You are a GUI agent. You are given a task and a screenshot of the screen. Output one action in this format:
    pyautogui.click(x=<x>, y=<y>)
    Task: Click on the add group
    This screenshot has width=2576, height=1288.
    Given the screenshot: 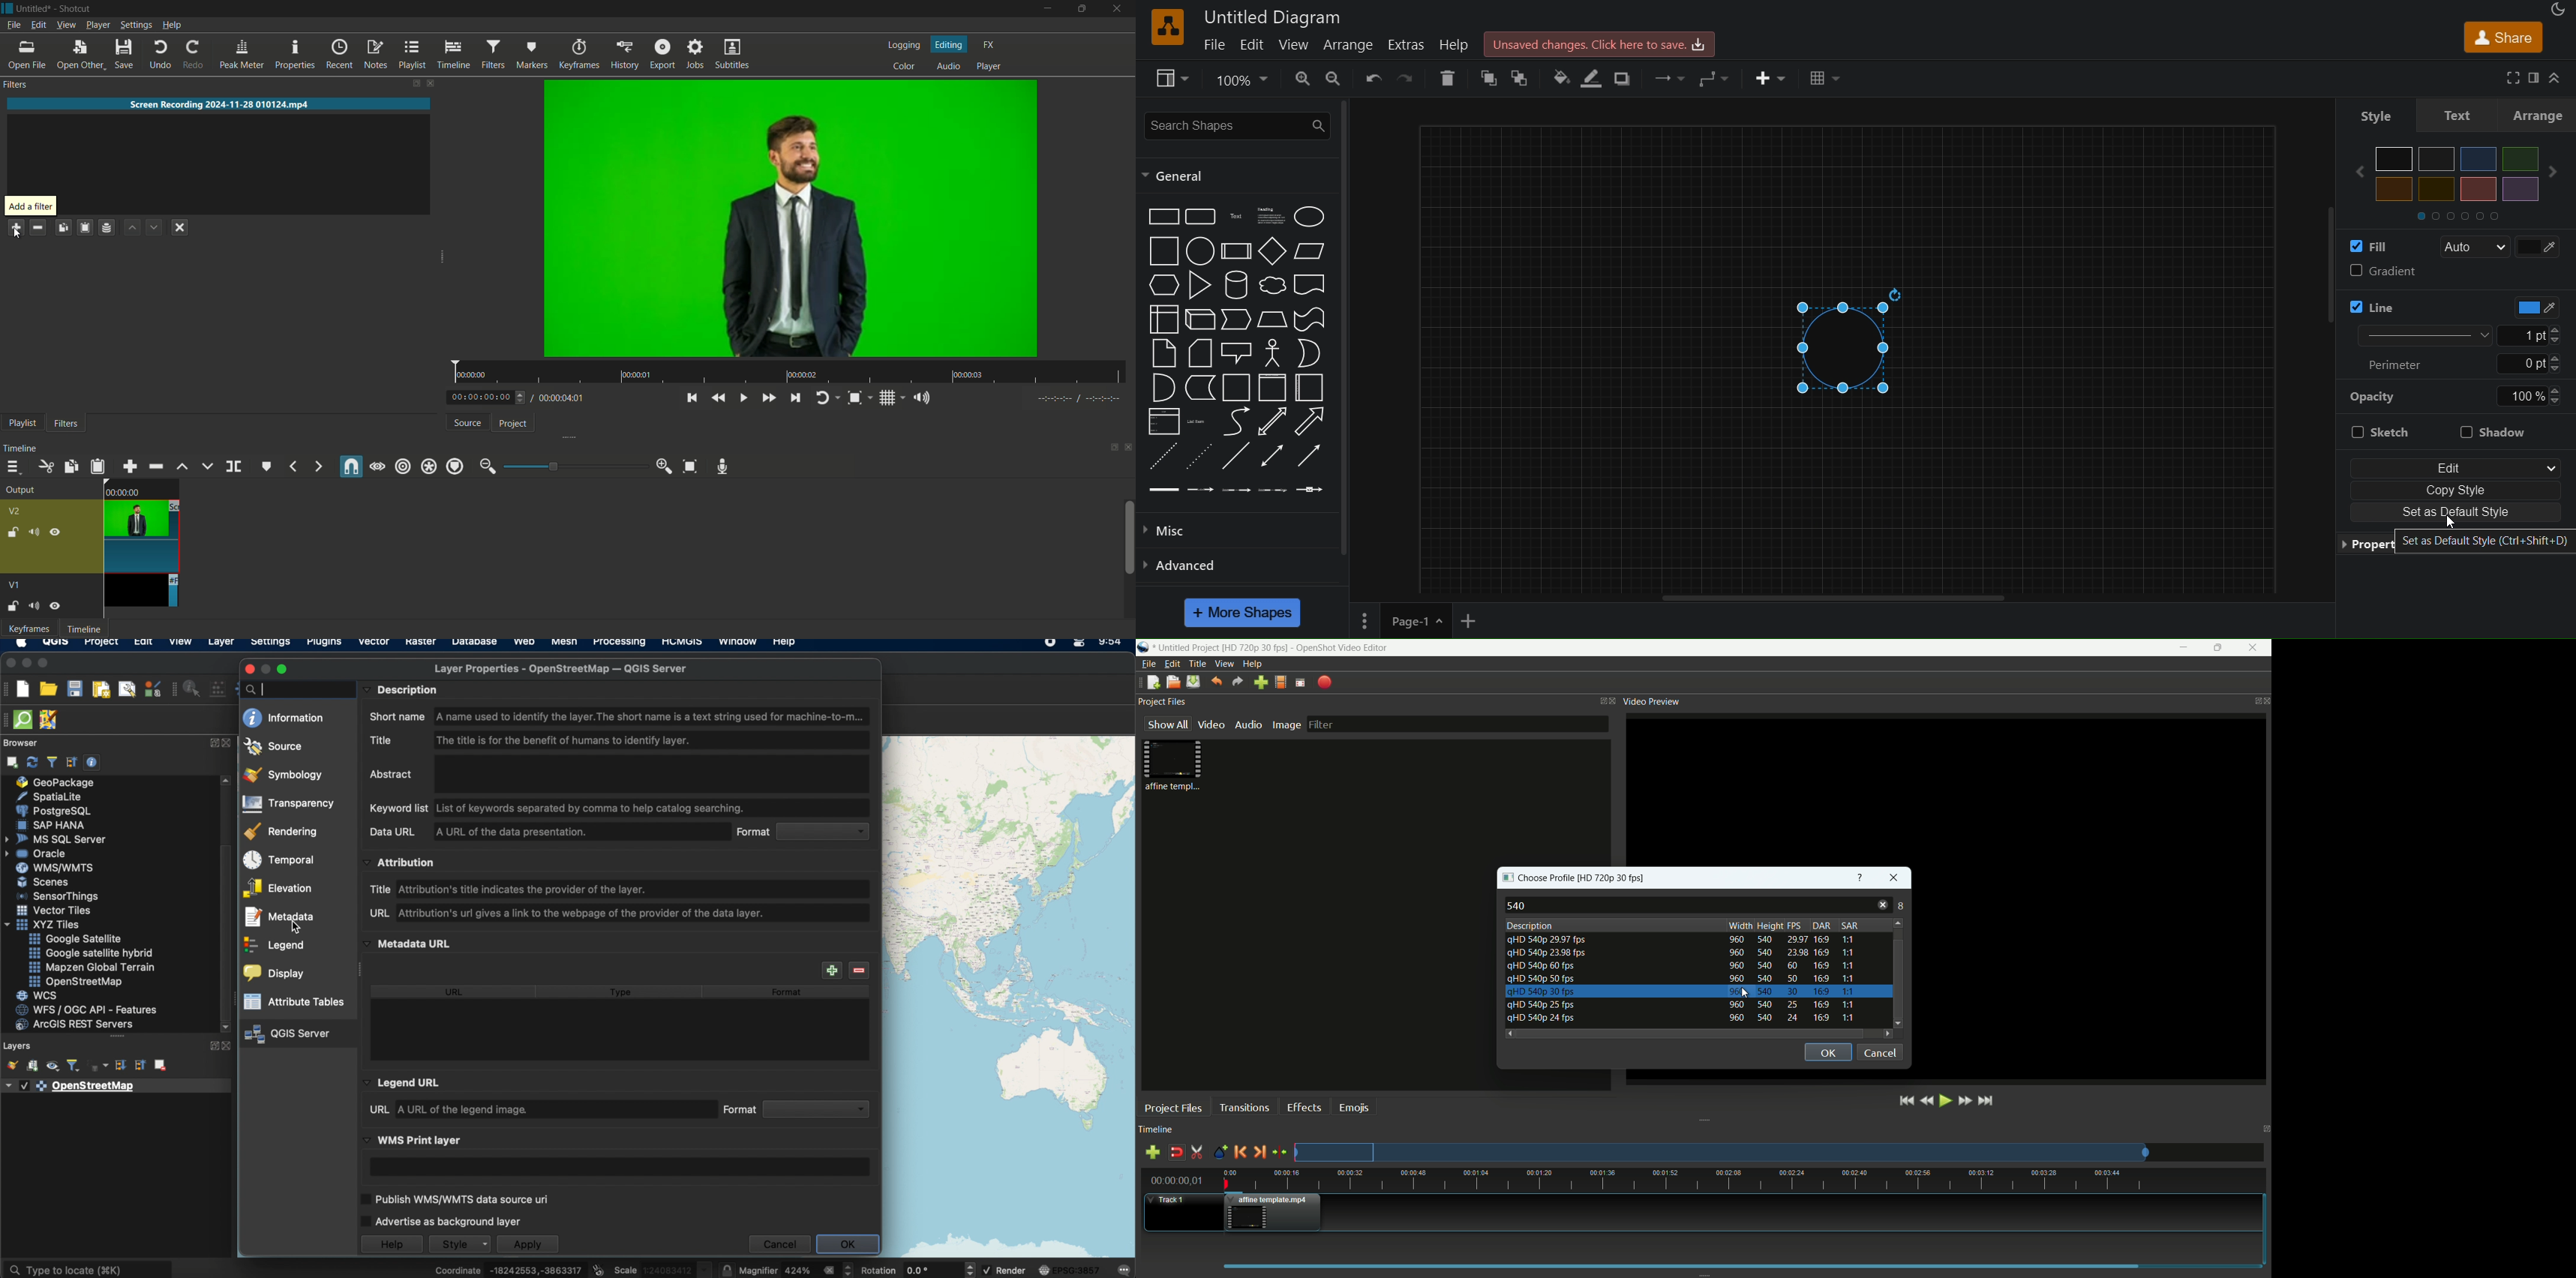 What is the action you would take?
    pyautogui.click(x=32, y=1066)
    